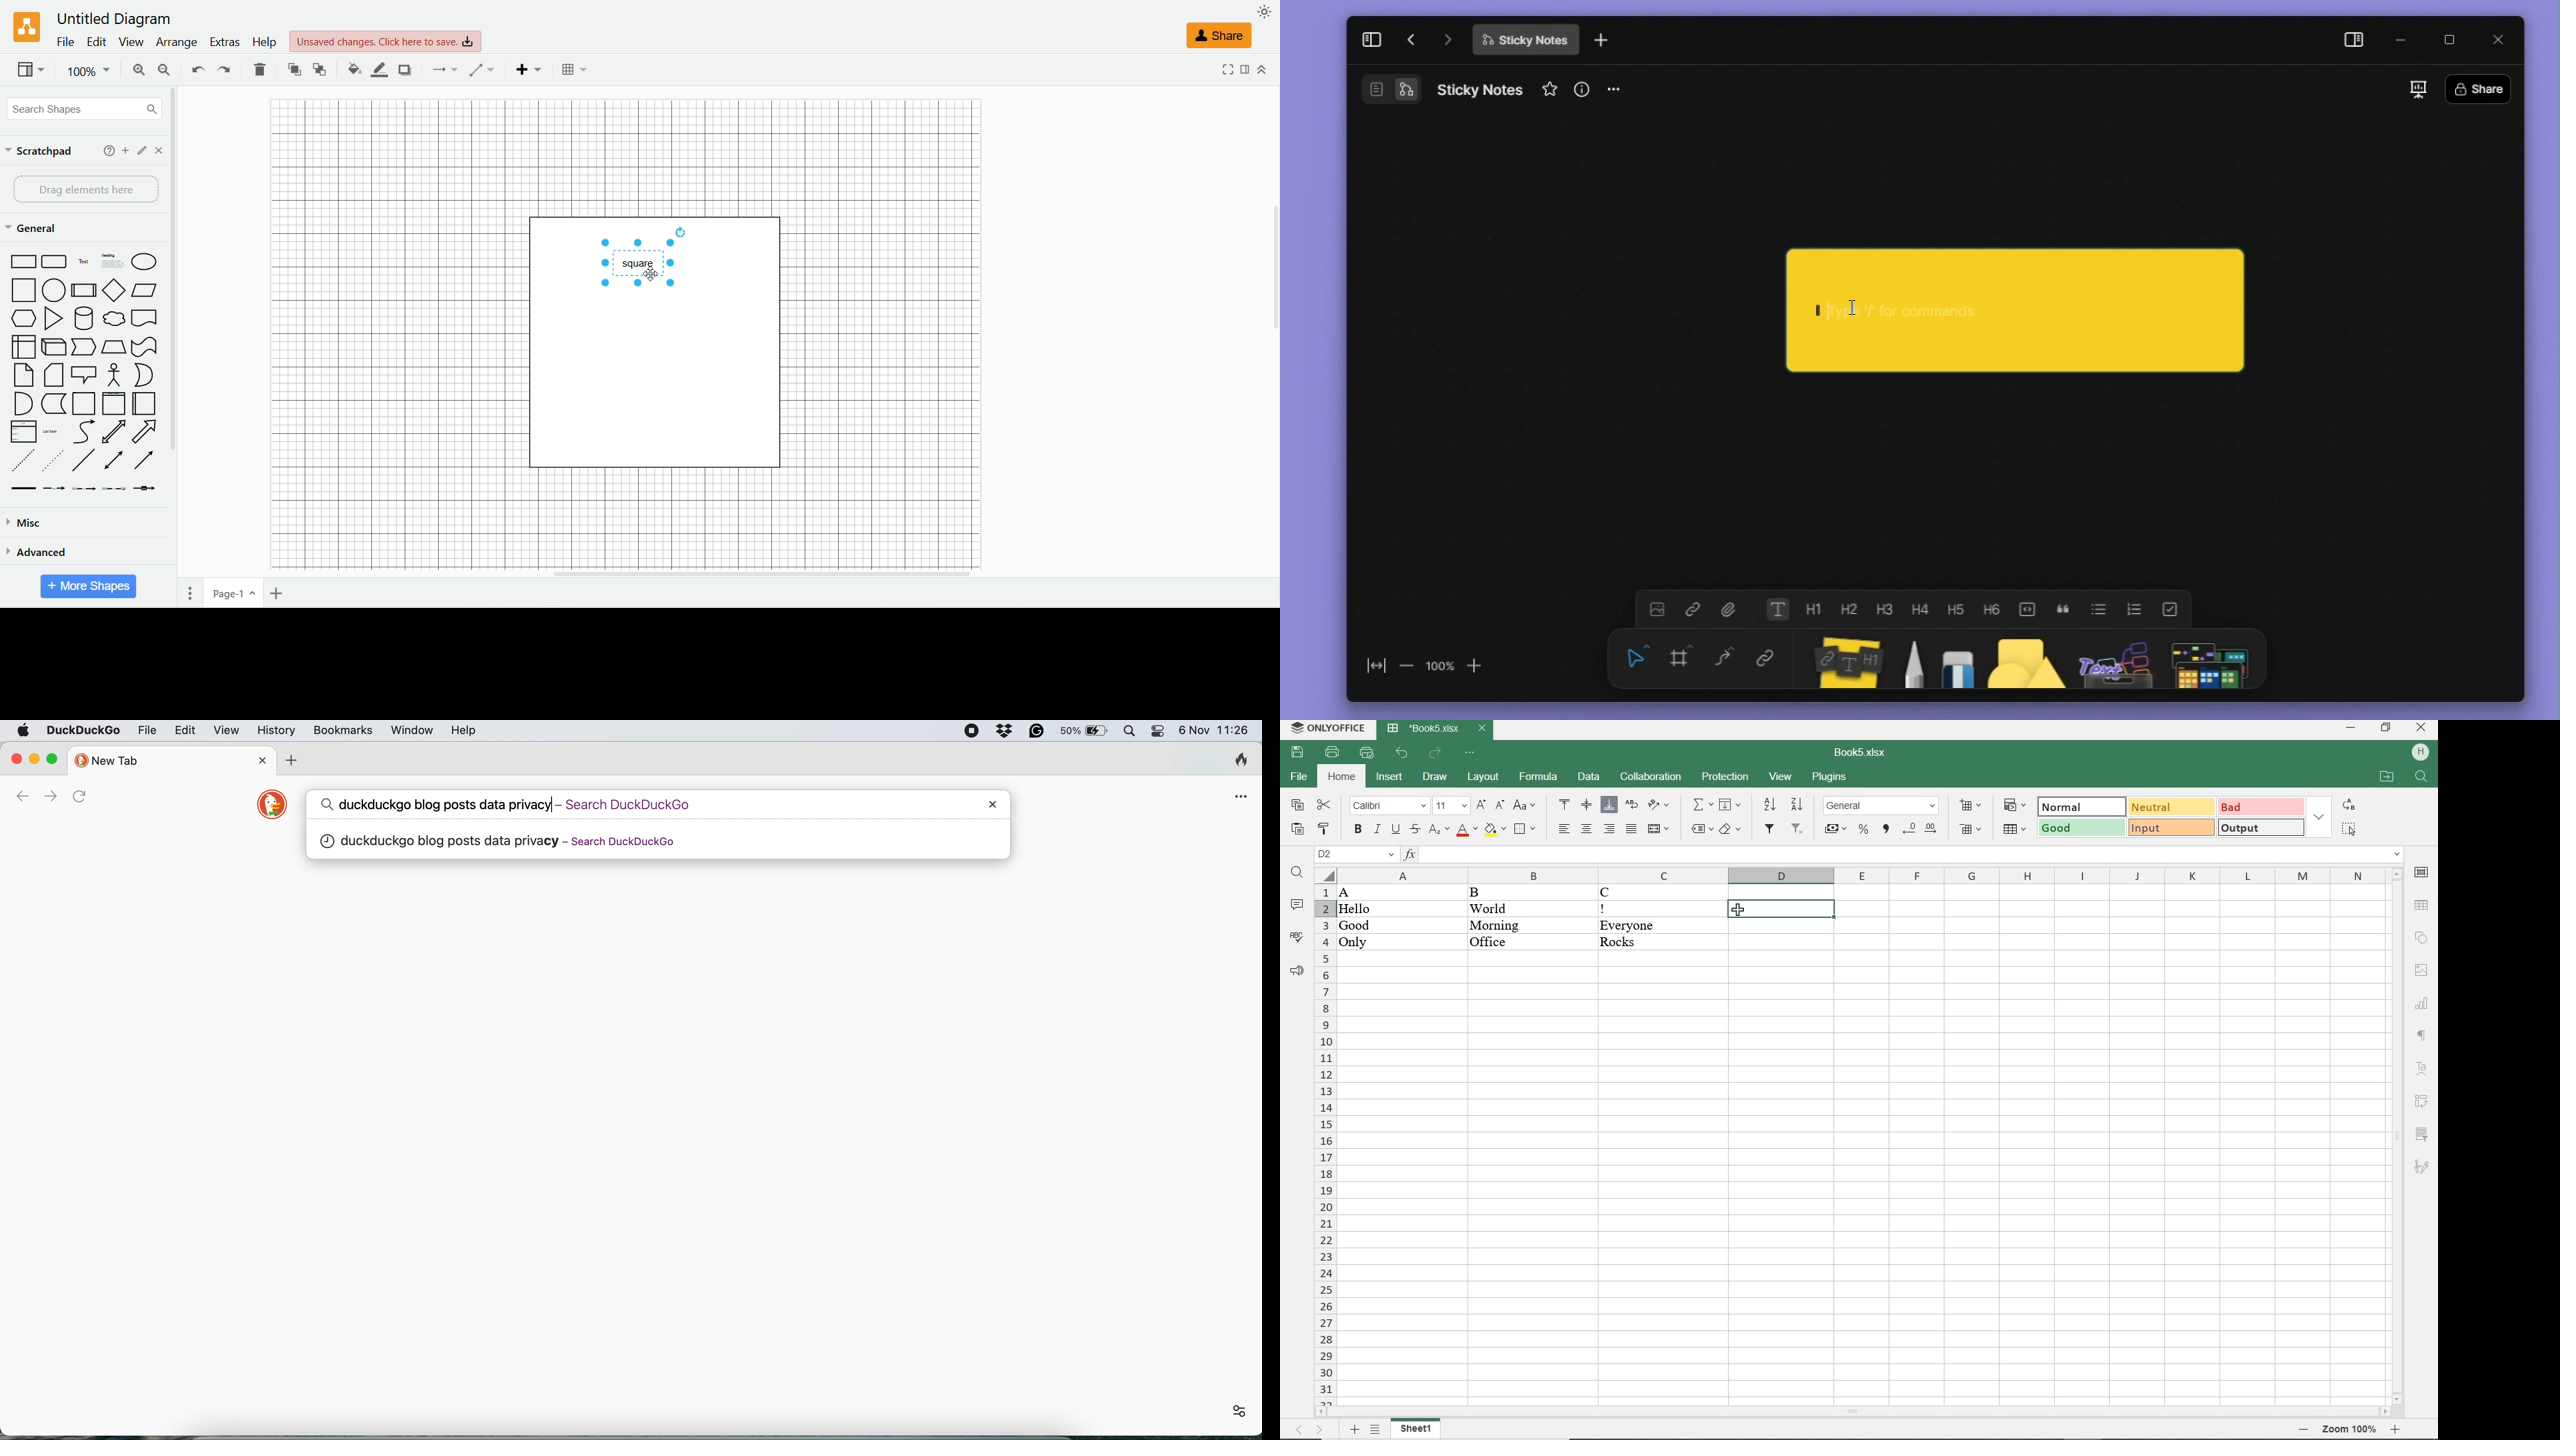  Describe the element at coordinates (2172, 828) in the screenshot. I see `input` at that location.